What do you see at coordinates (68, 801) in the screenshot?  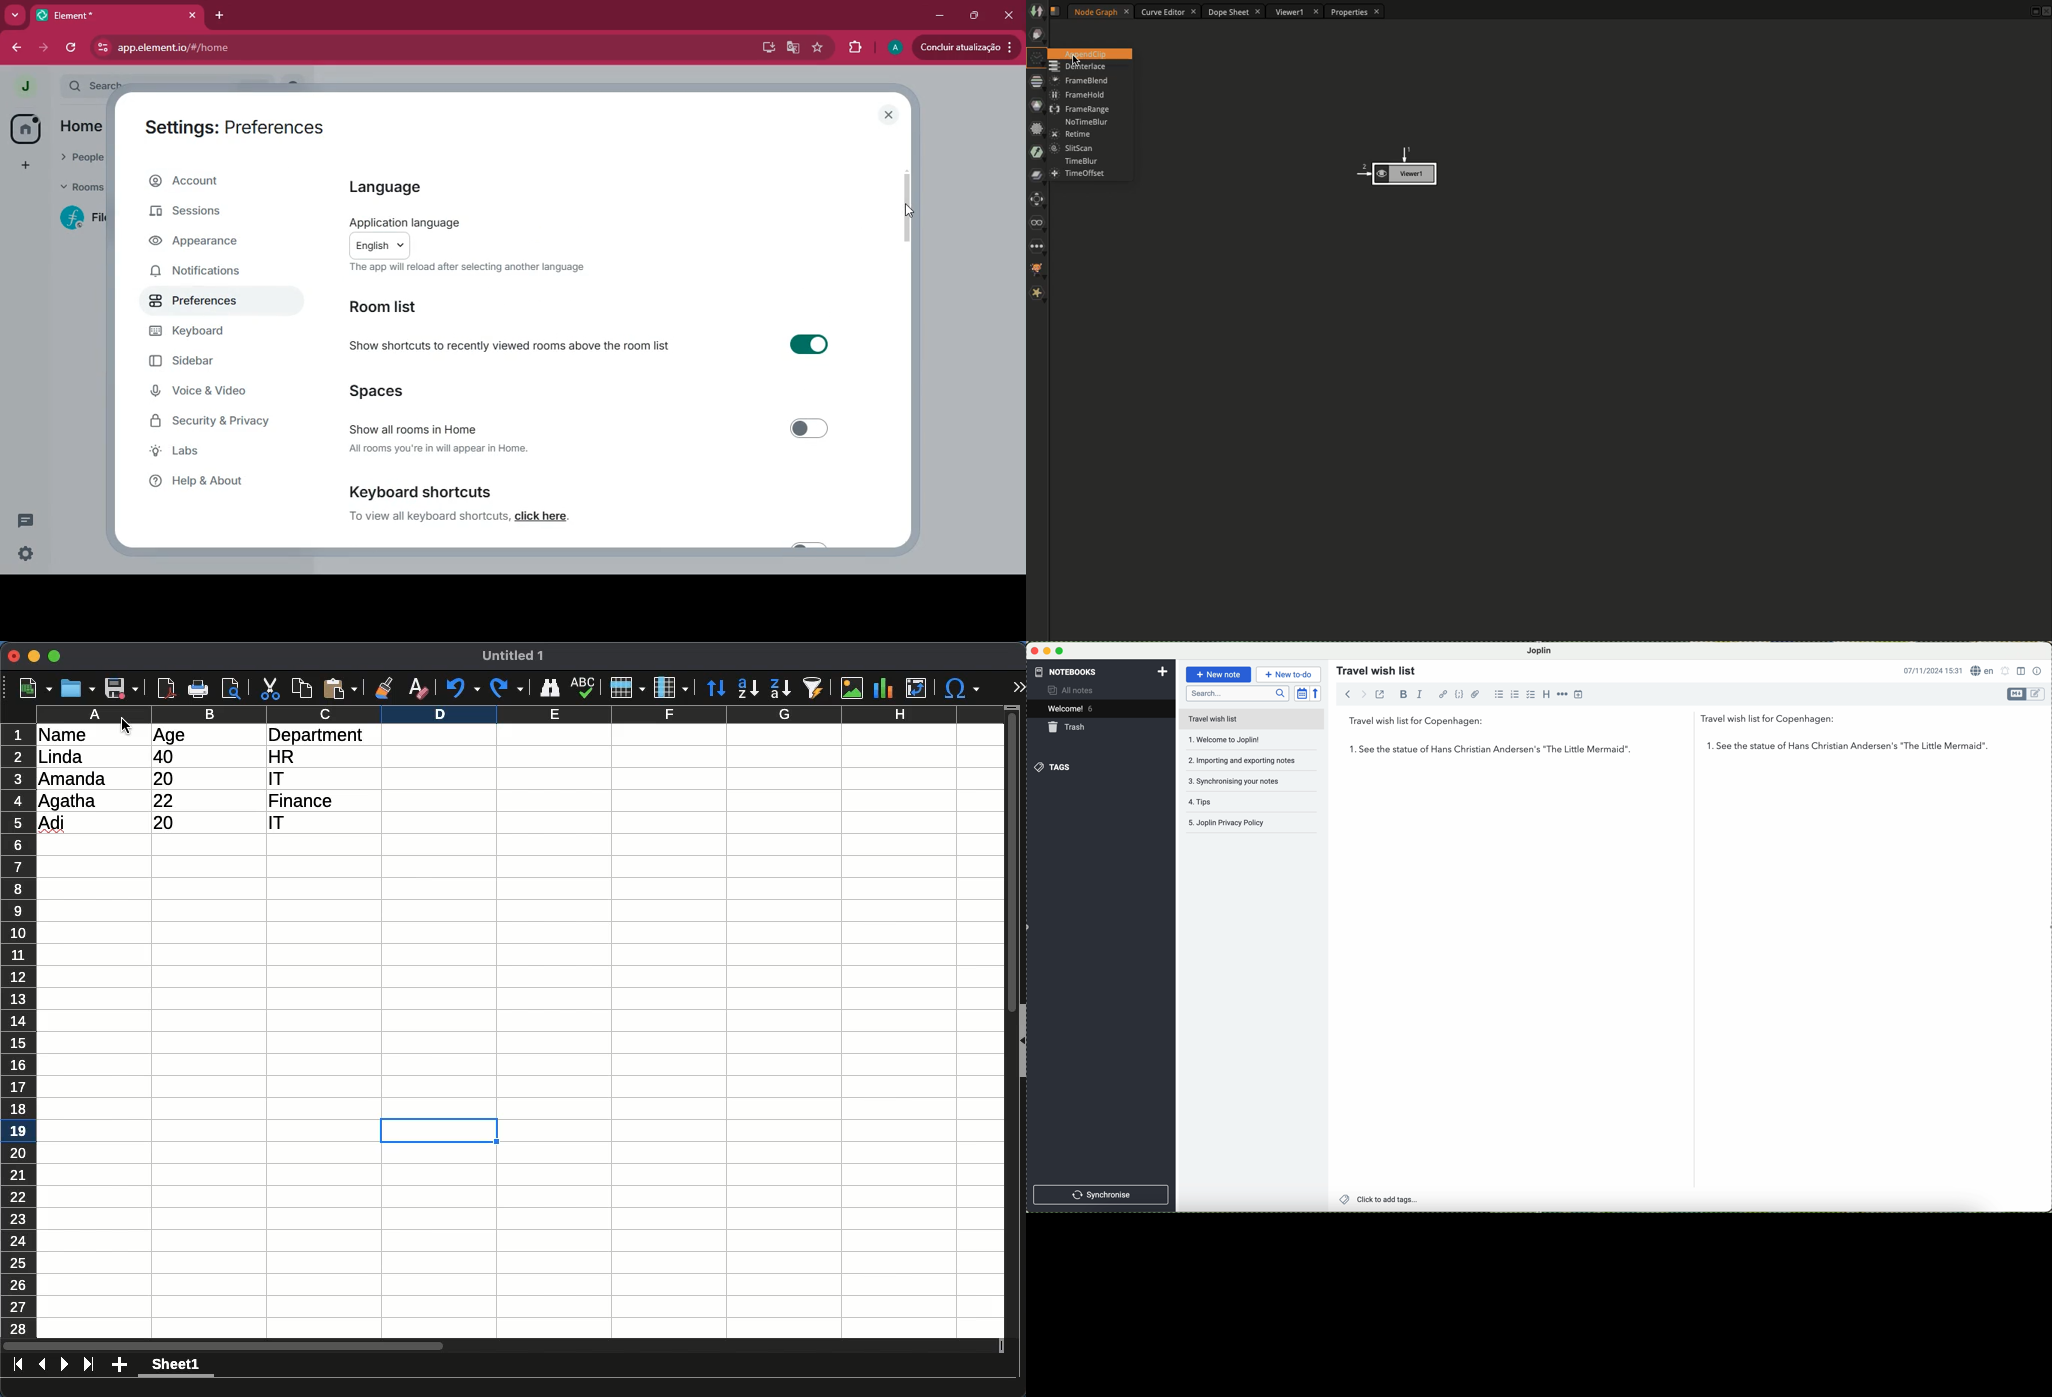 I see `Agatha` at bounding box center [68, 801].